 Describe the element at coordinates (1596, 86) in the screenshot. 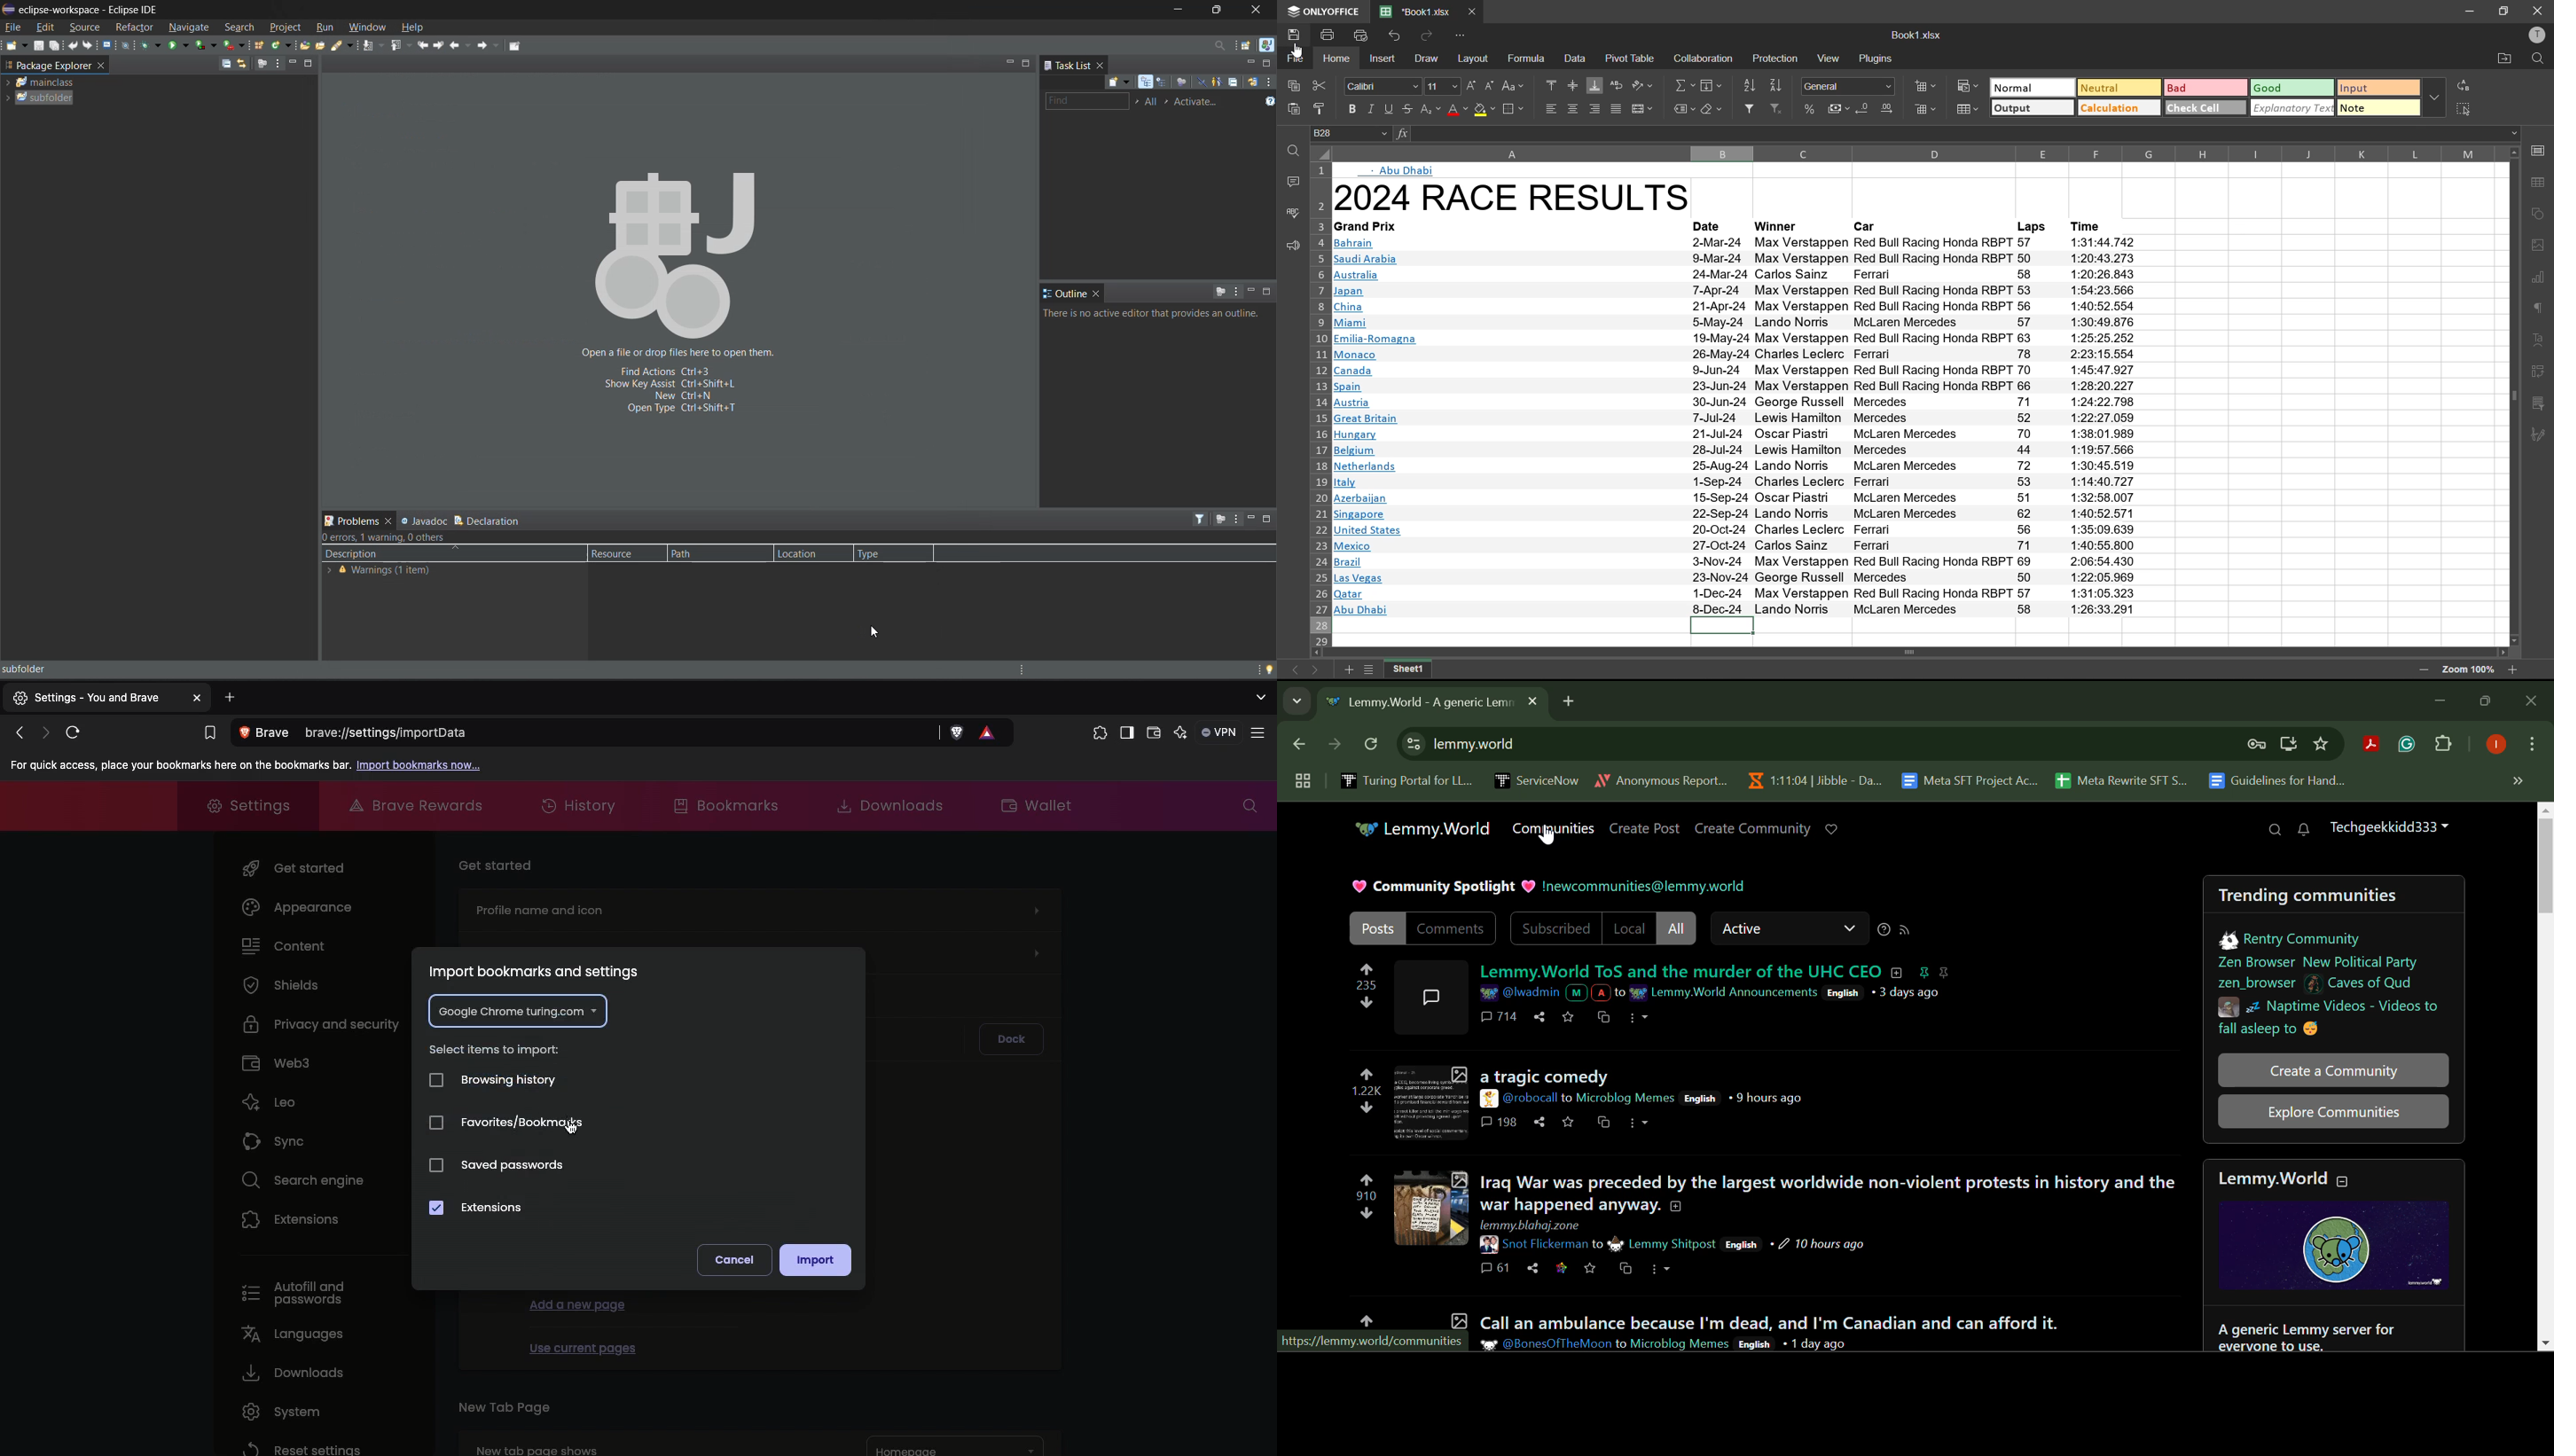

I see `align bottom` at that location.